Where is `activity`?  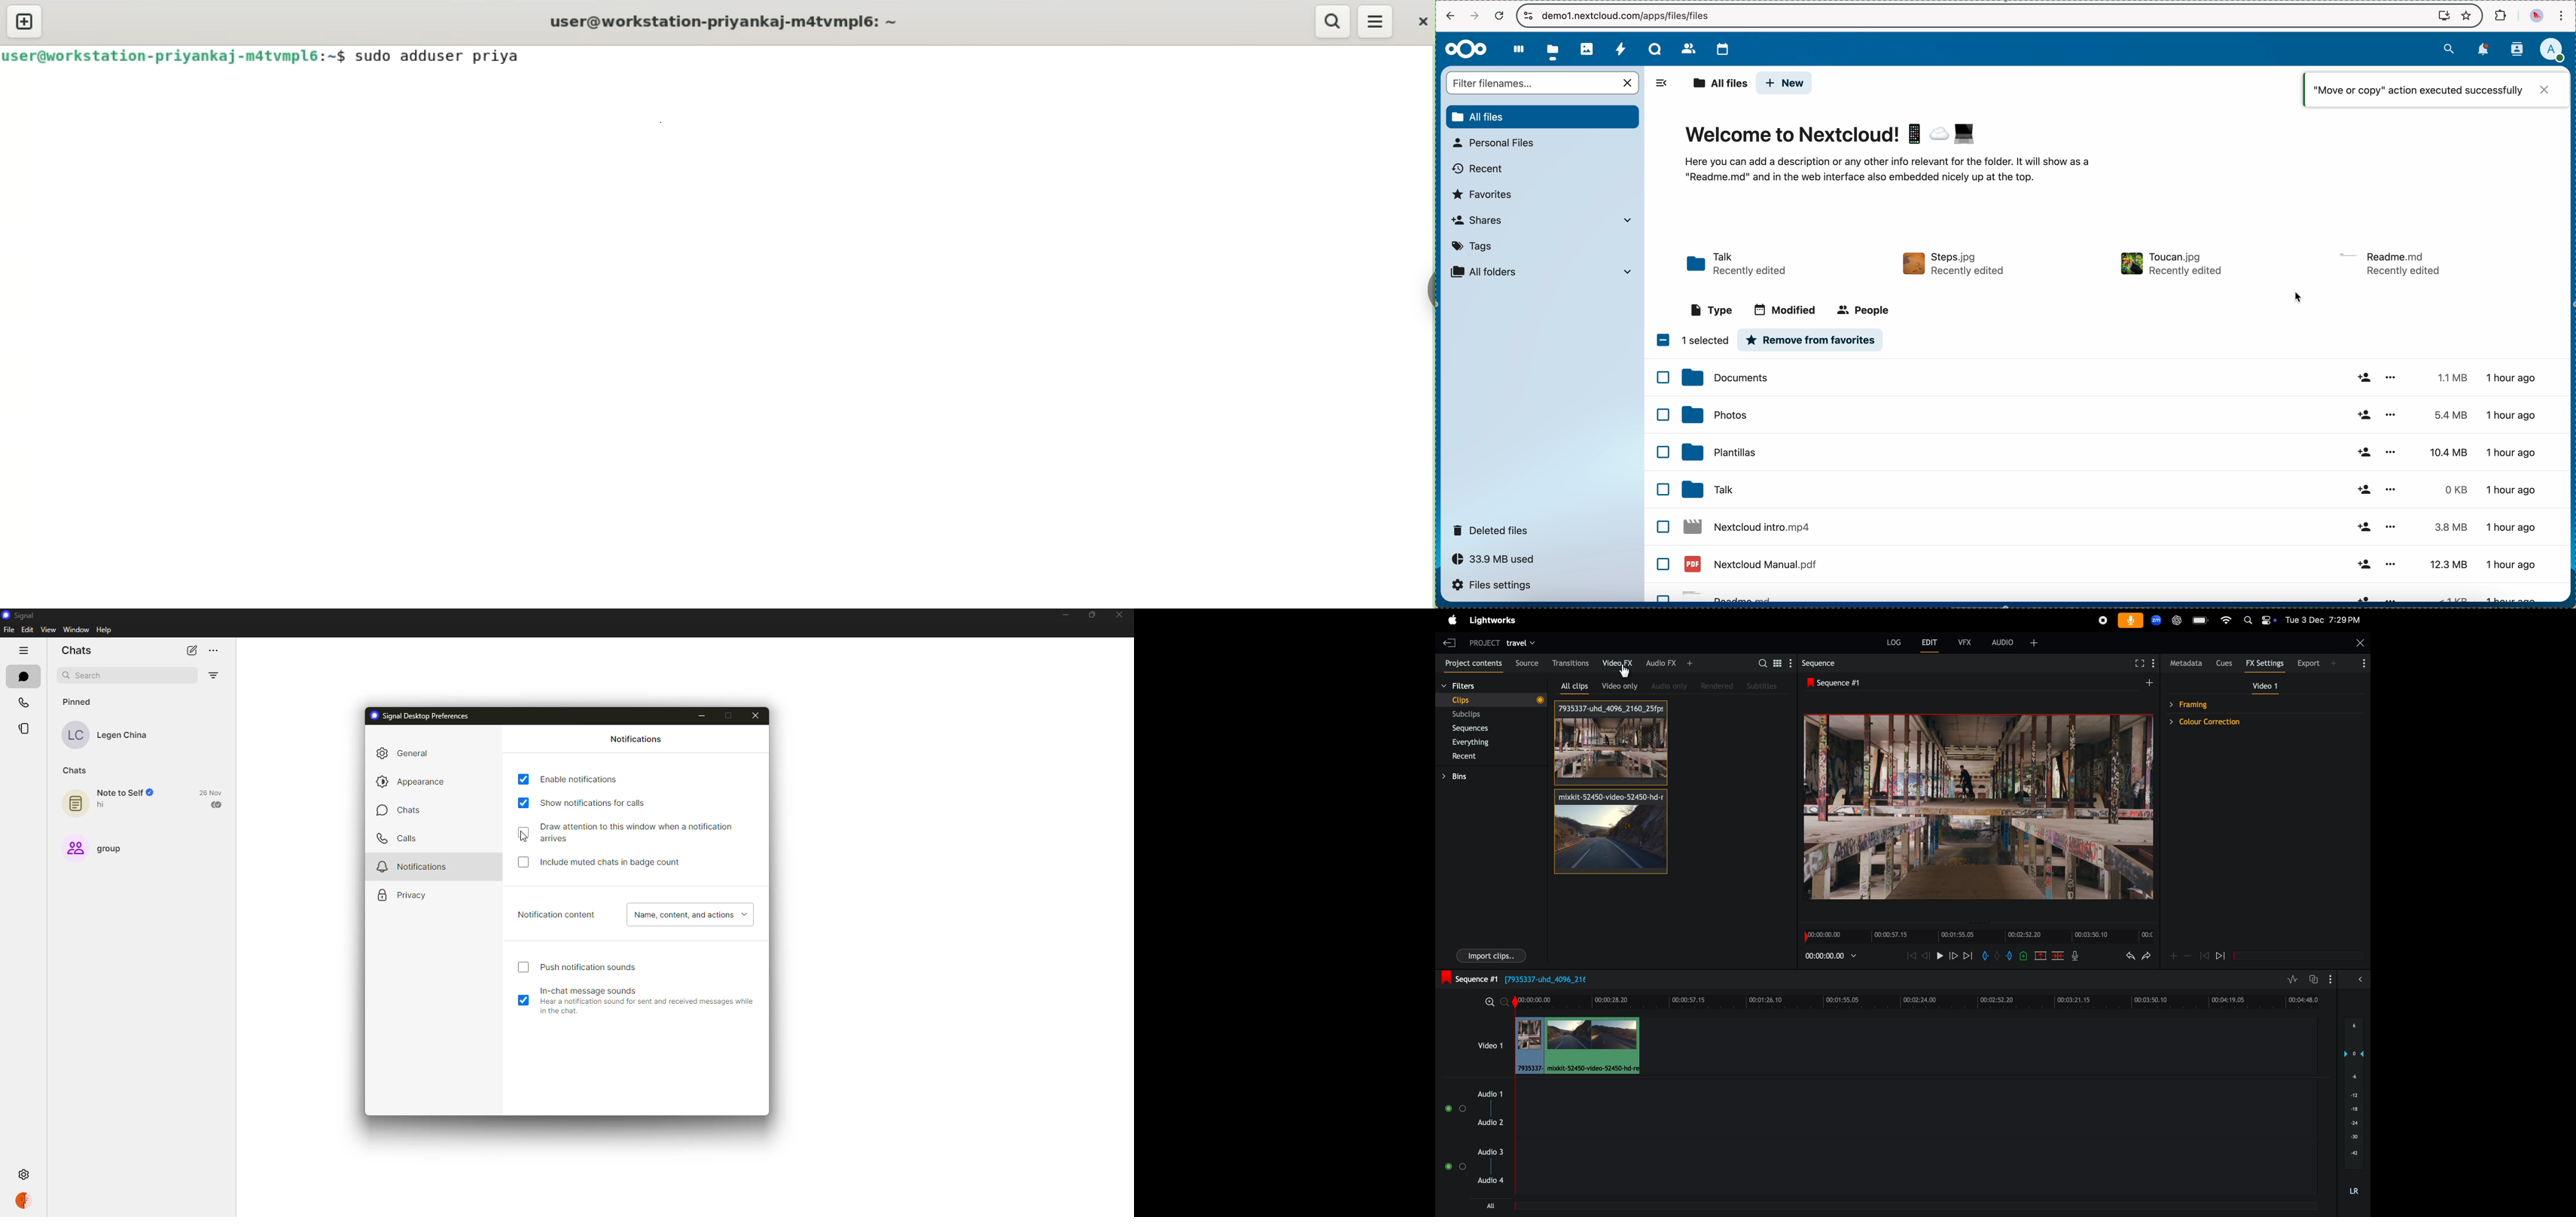
activity is located at coordinates (1621, 47).